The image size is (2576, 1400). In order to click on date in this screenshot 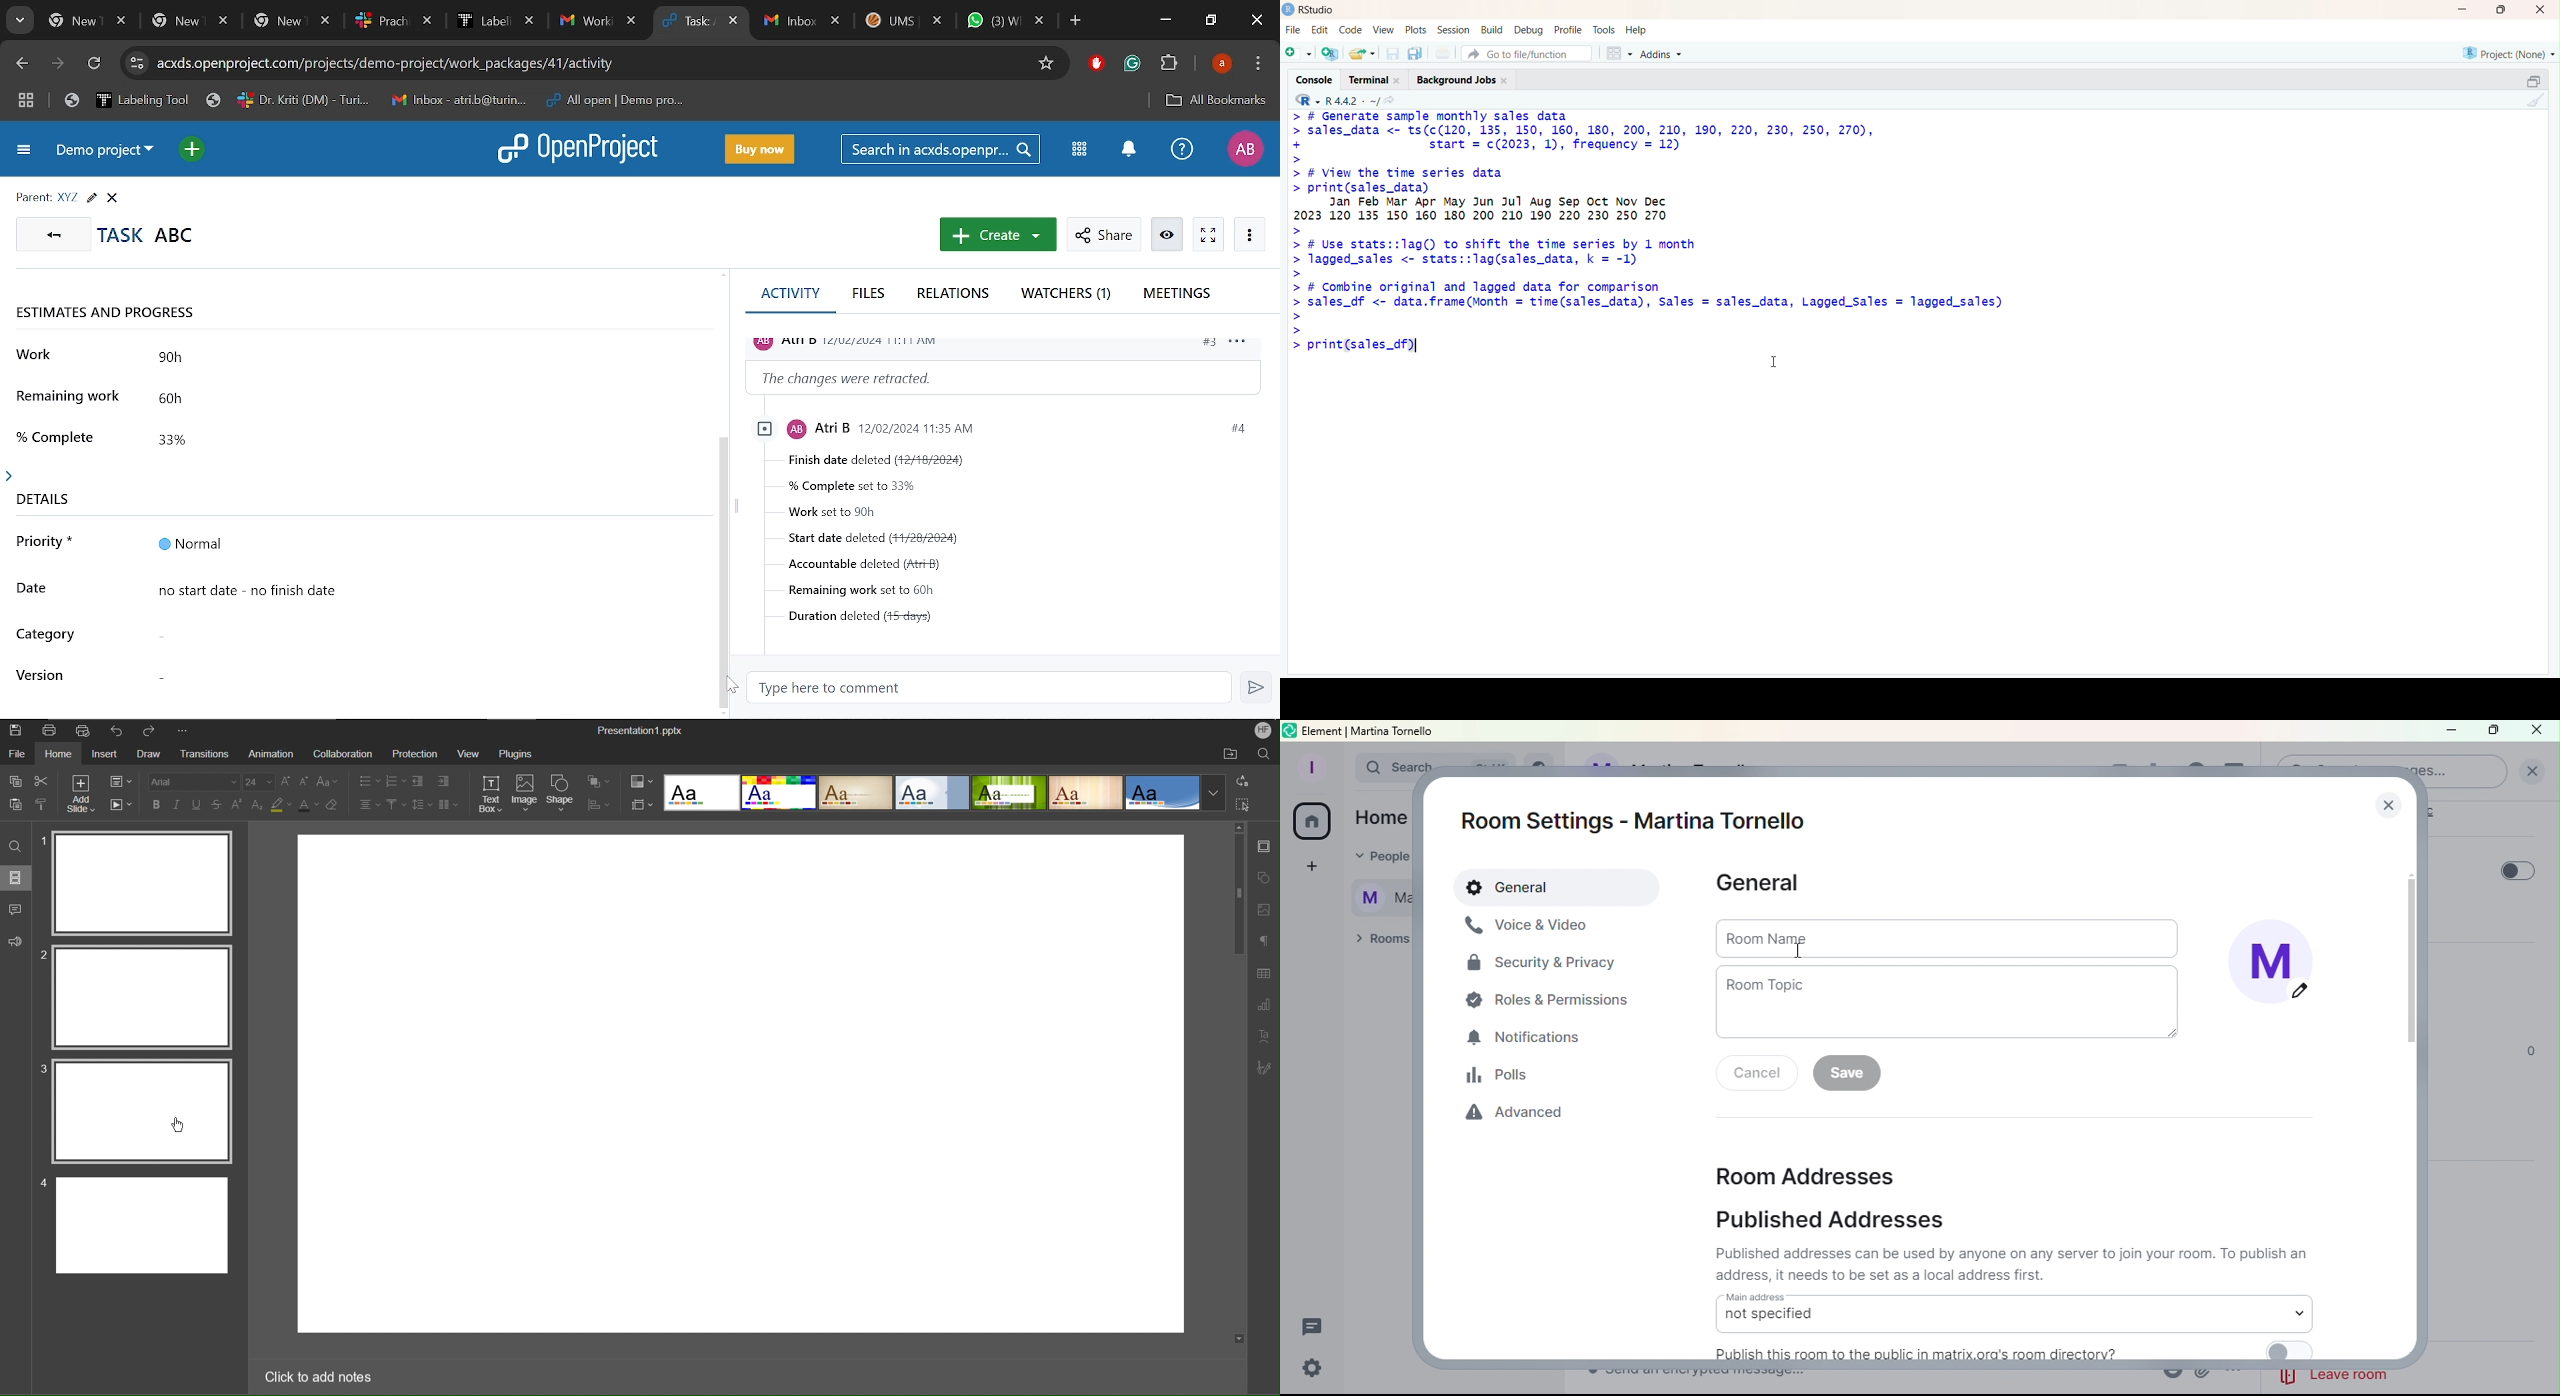, I will do `click(38, 588)`.